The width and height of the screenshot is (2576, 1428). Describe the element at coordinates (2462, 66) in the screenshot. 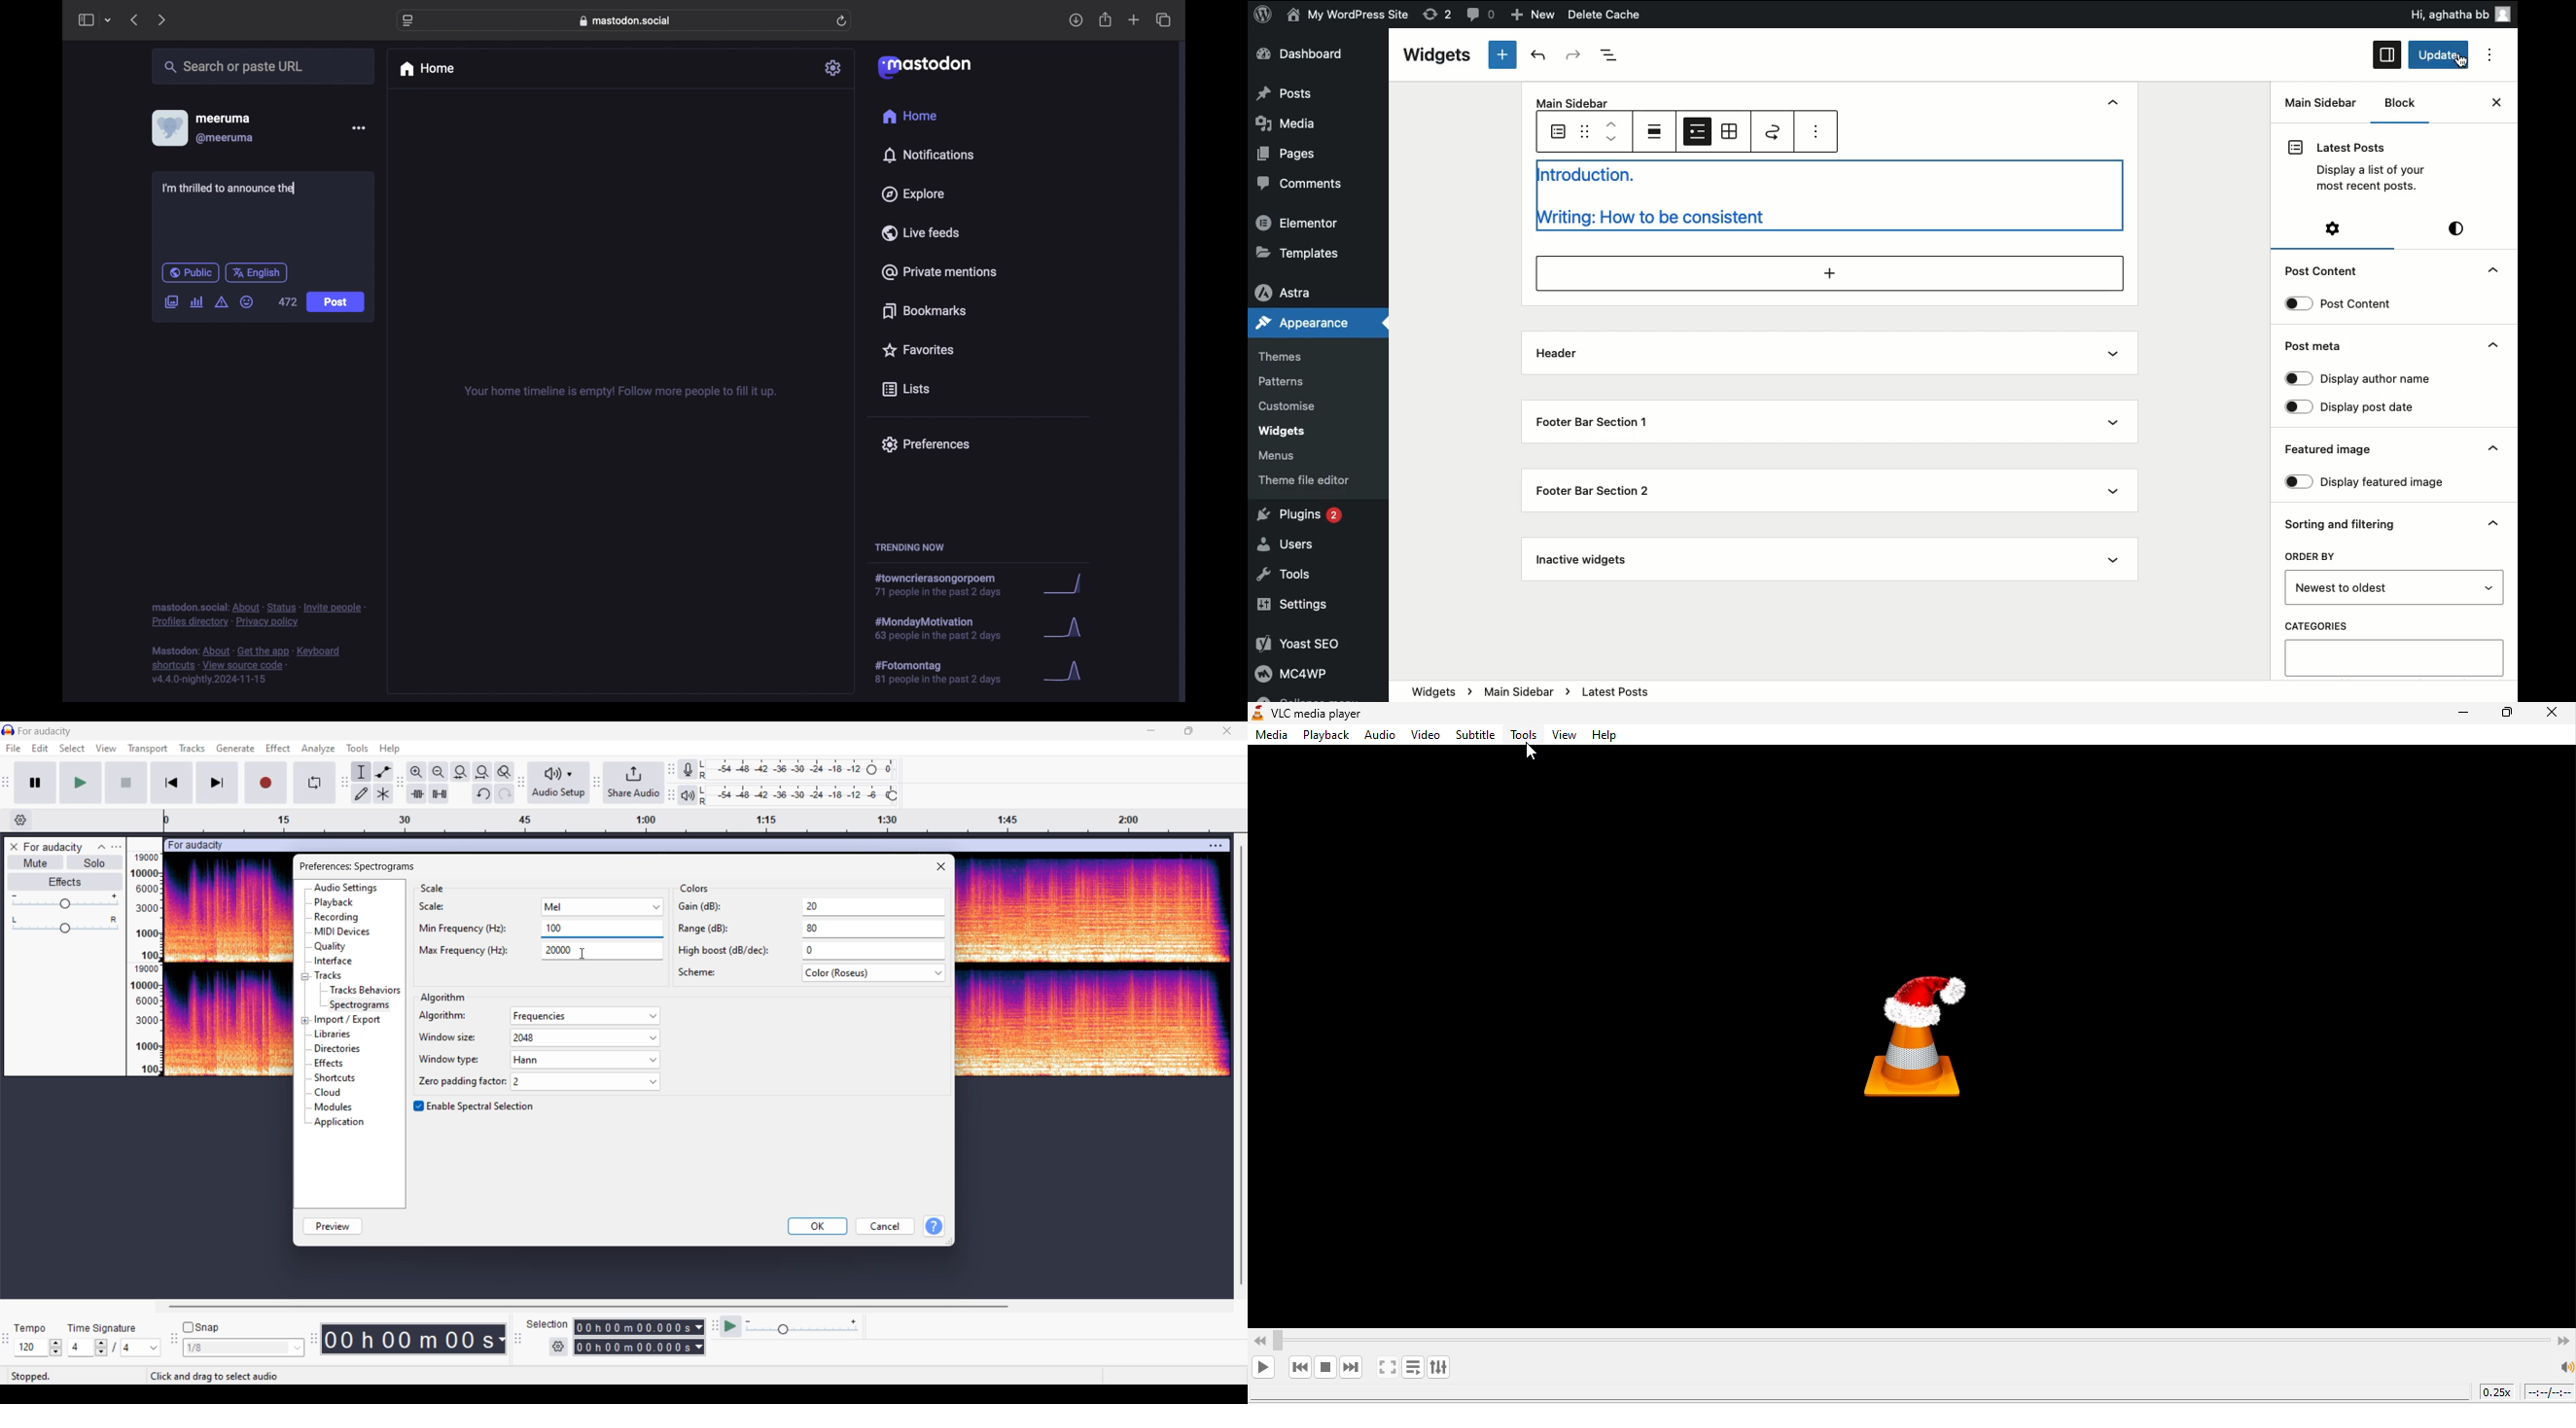

I see `cursor` at that location.